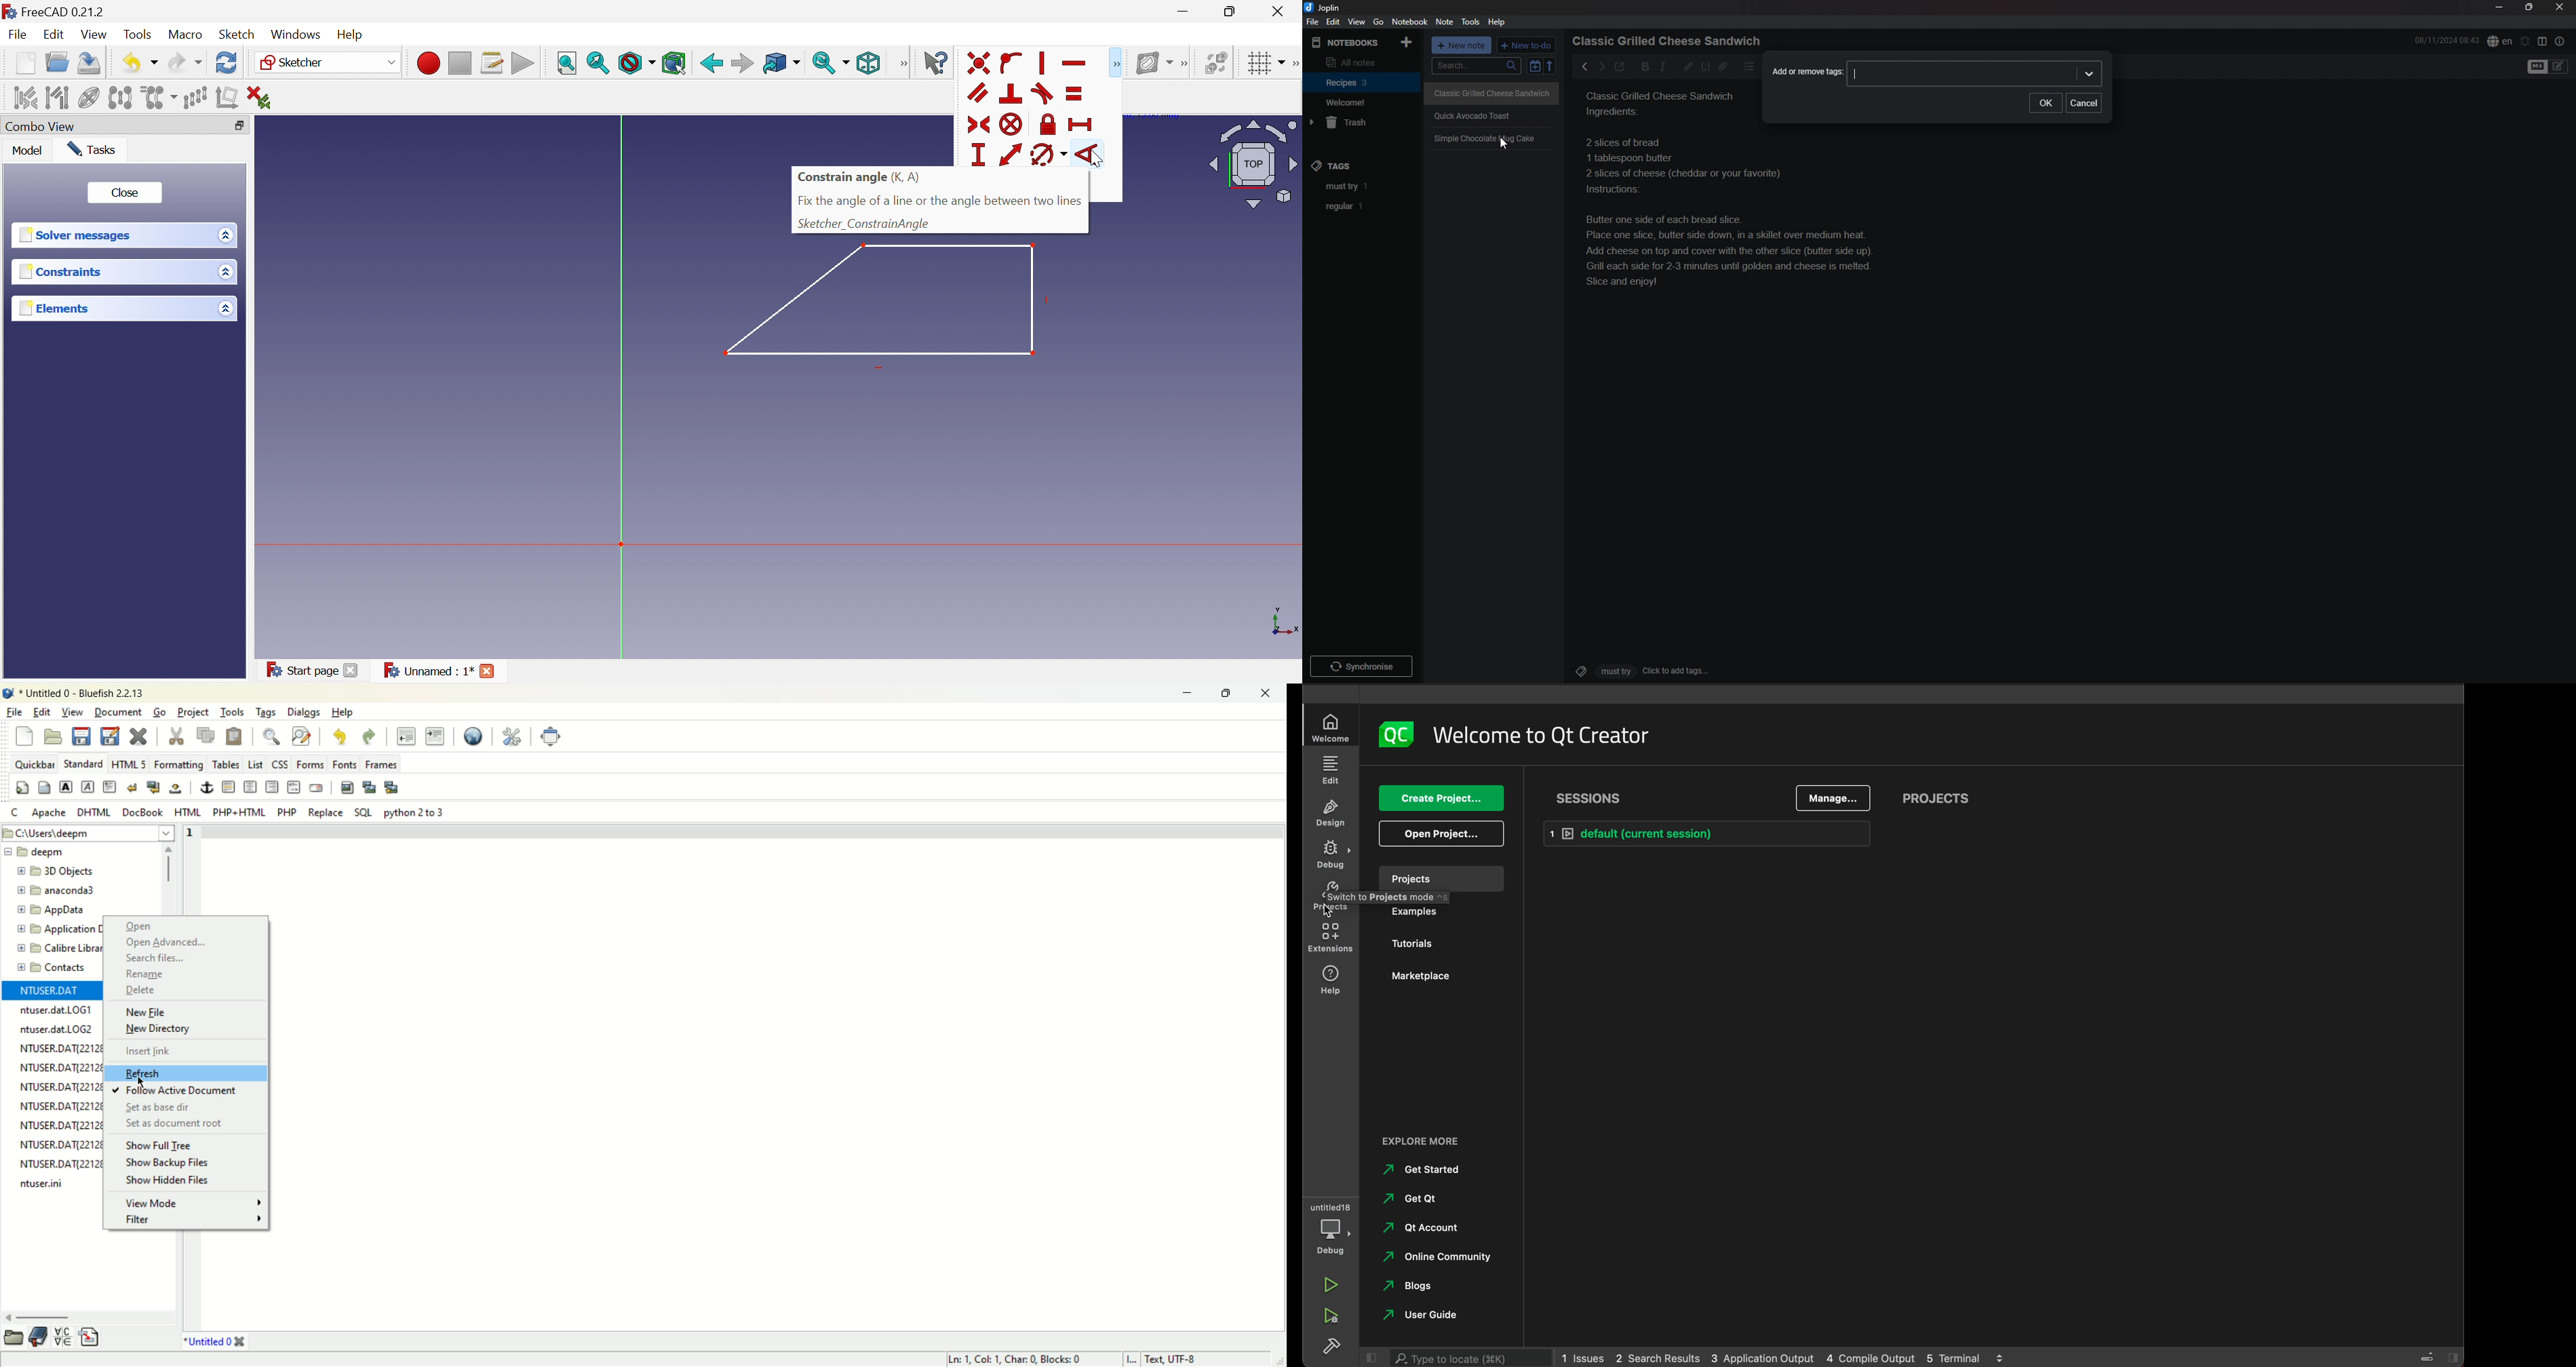 Image resolution: width=2576 pixels, height=1372 pixels. Describe the element at coordinates (1419, 1141) in the screenshot. I see `explore more` at that location.